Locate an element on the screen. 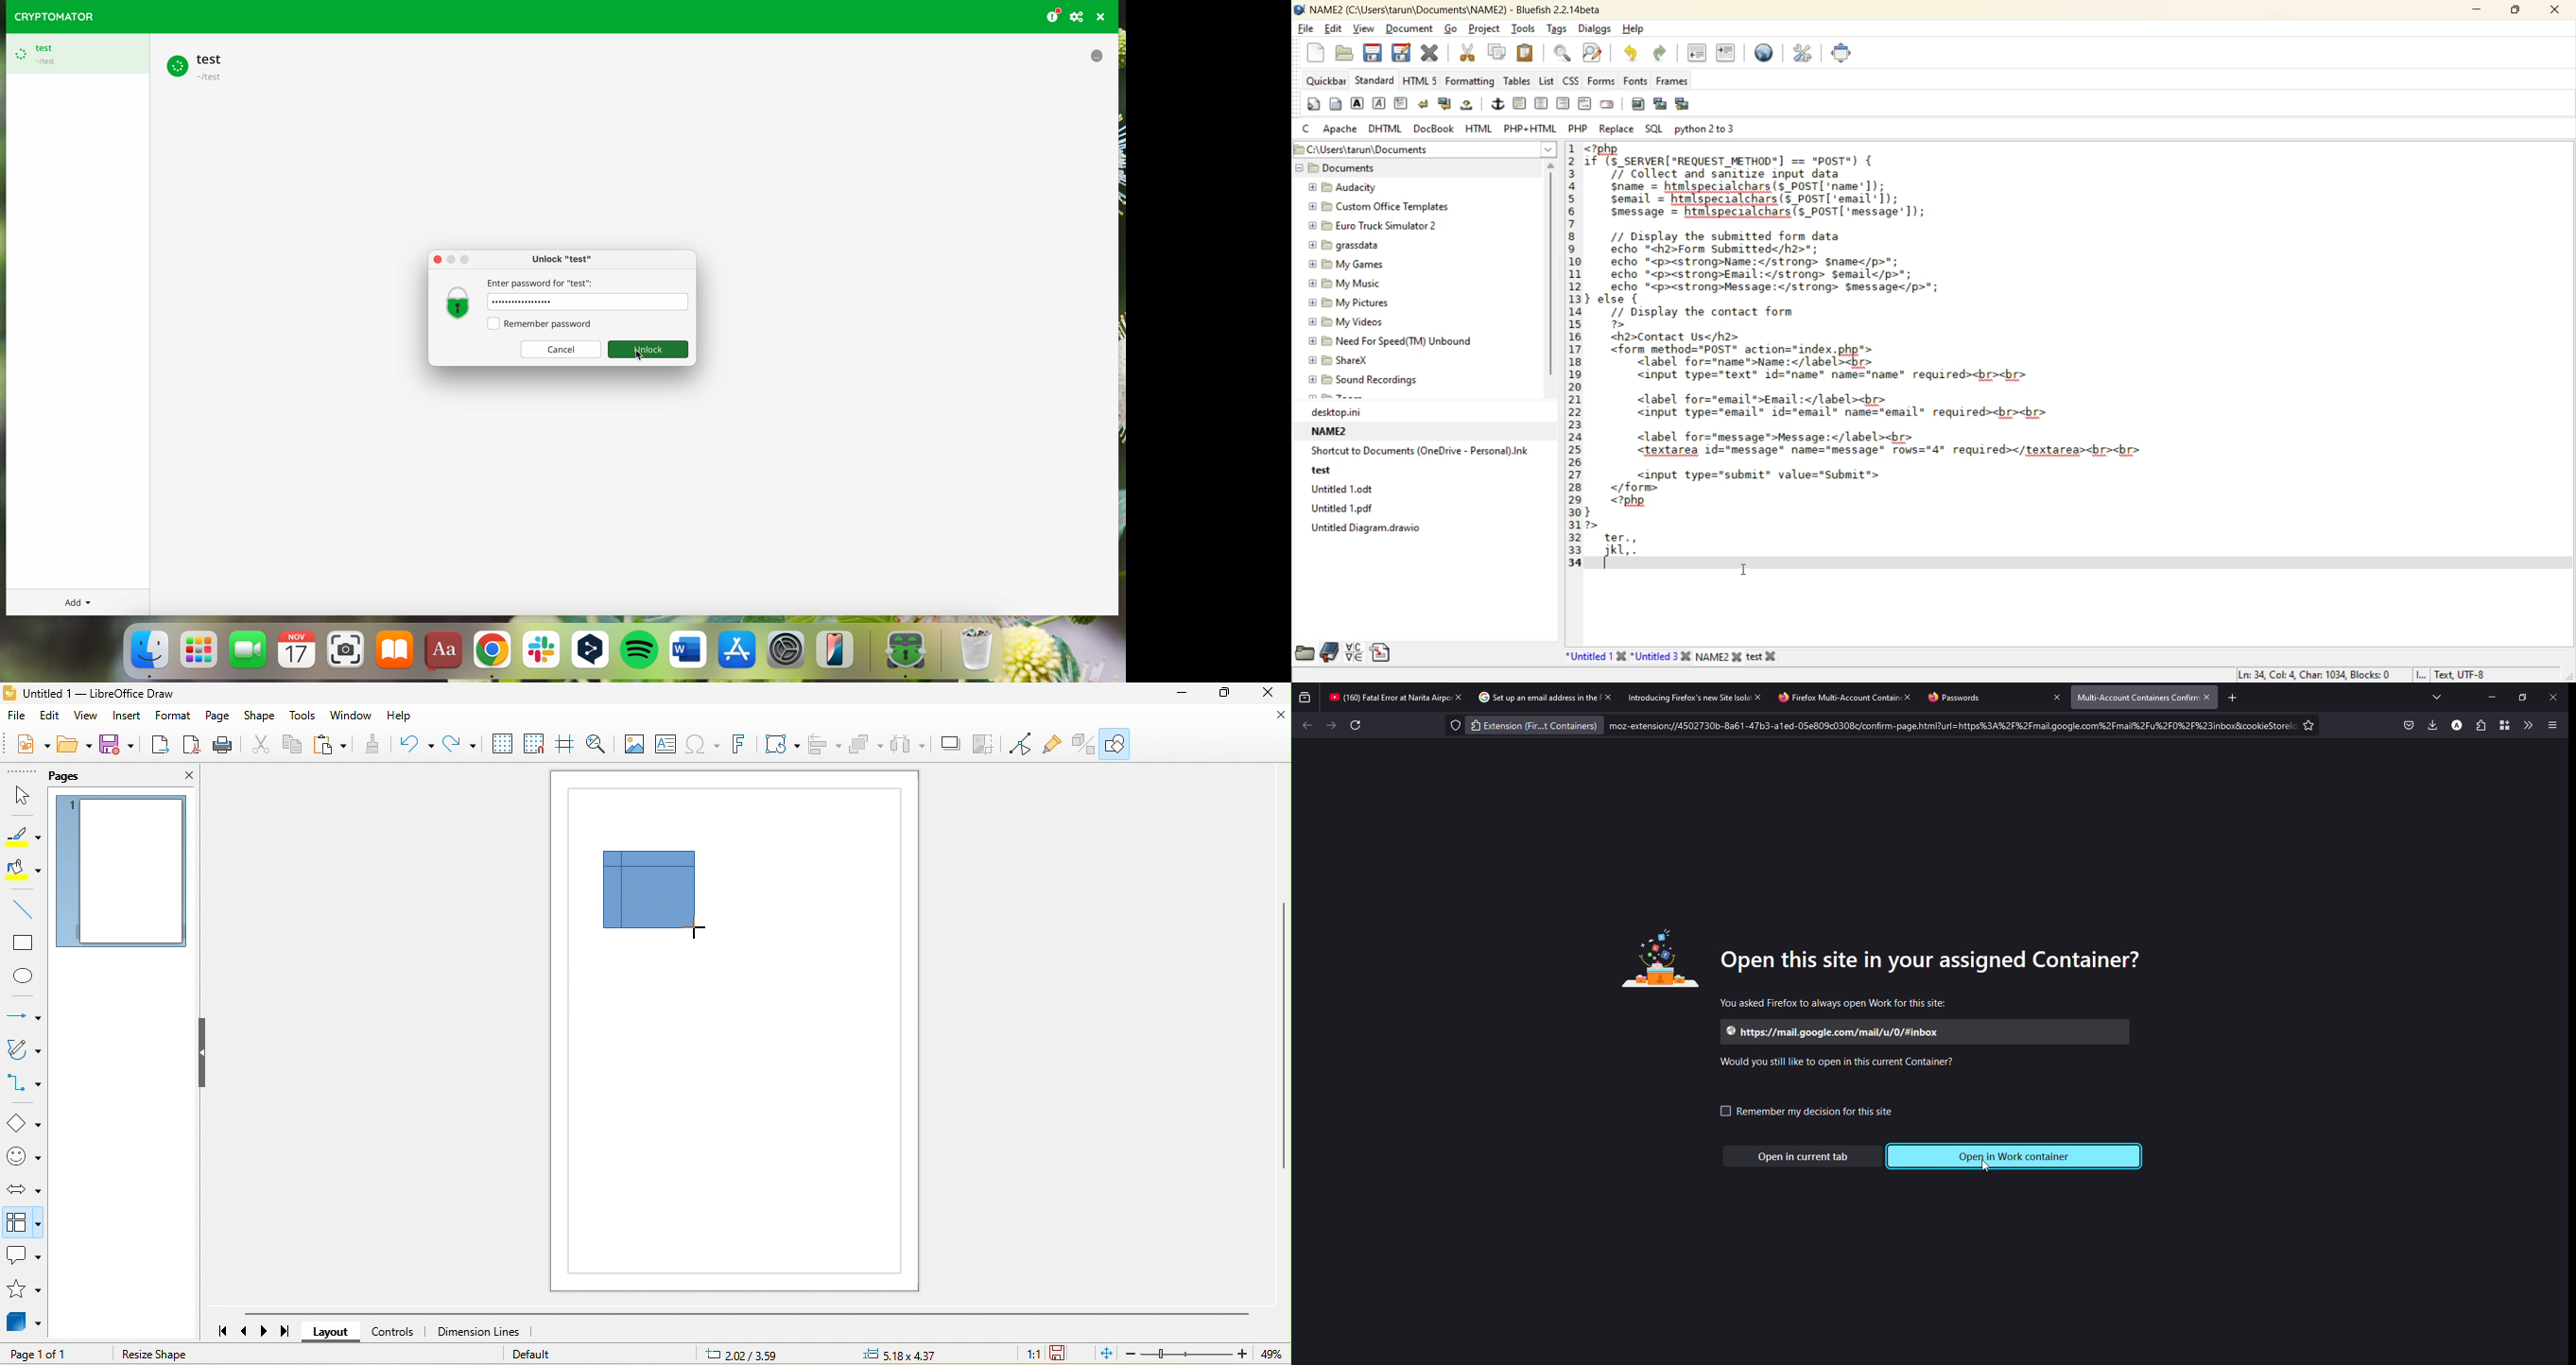 The image size is (2576, 1372). save is located at coordinates (1371, 55).